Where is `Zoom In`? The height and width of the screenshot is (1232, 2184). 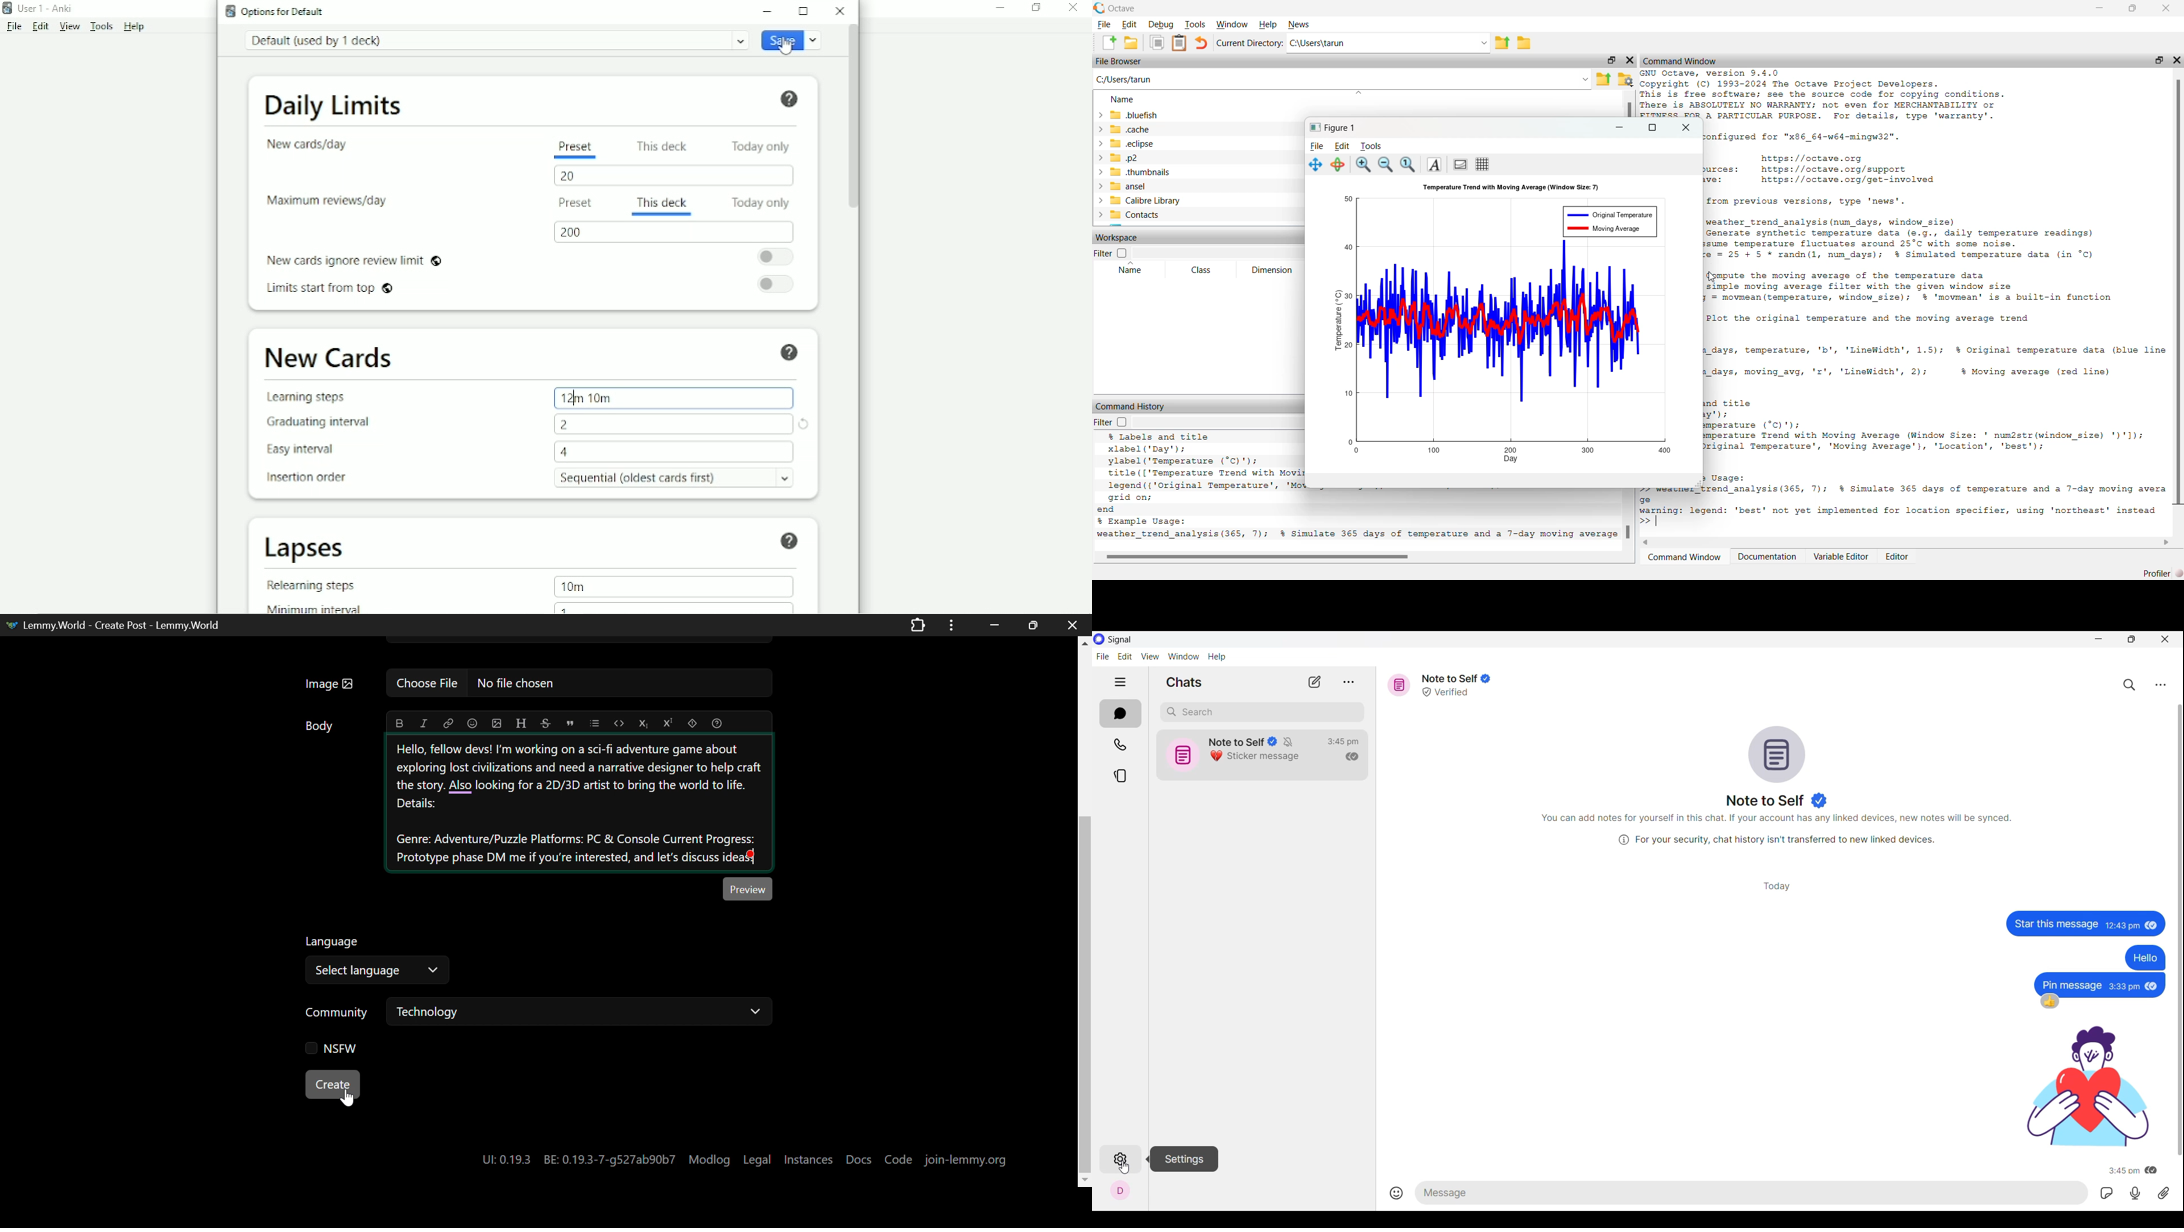 Zoom In is located at coordinates (1366, 166).